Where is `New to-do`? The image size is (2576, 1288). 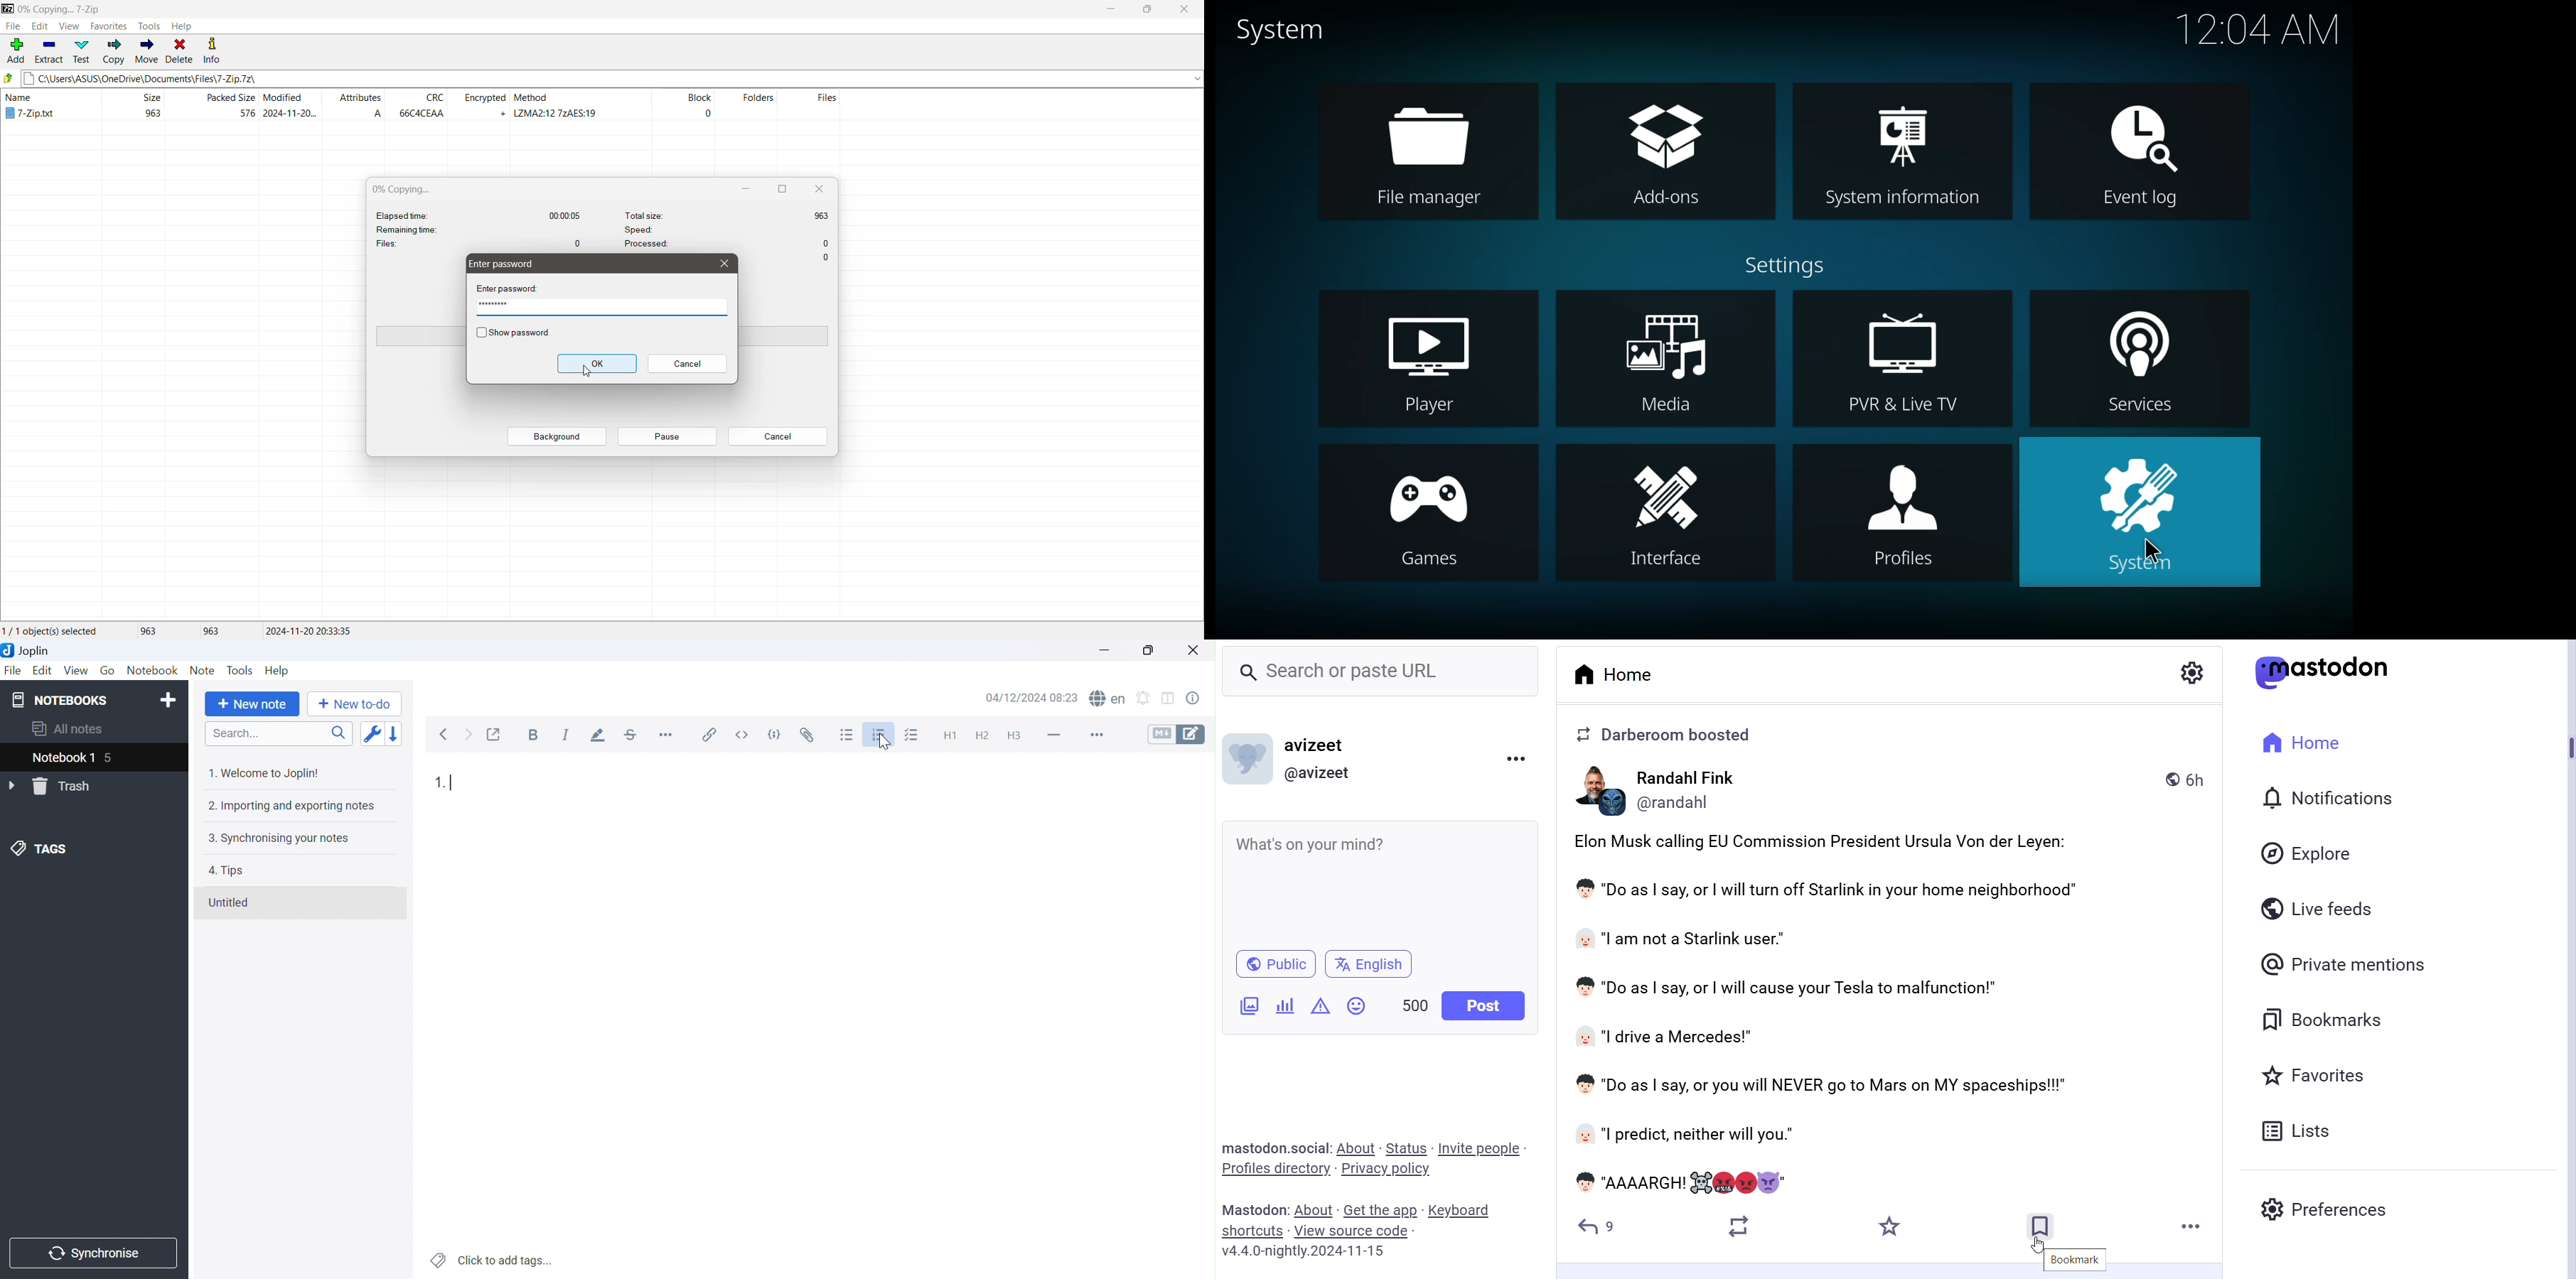
New to-do is located at coordinates (353, 704).